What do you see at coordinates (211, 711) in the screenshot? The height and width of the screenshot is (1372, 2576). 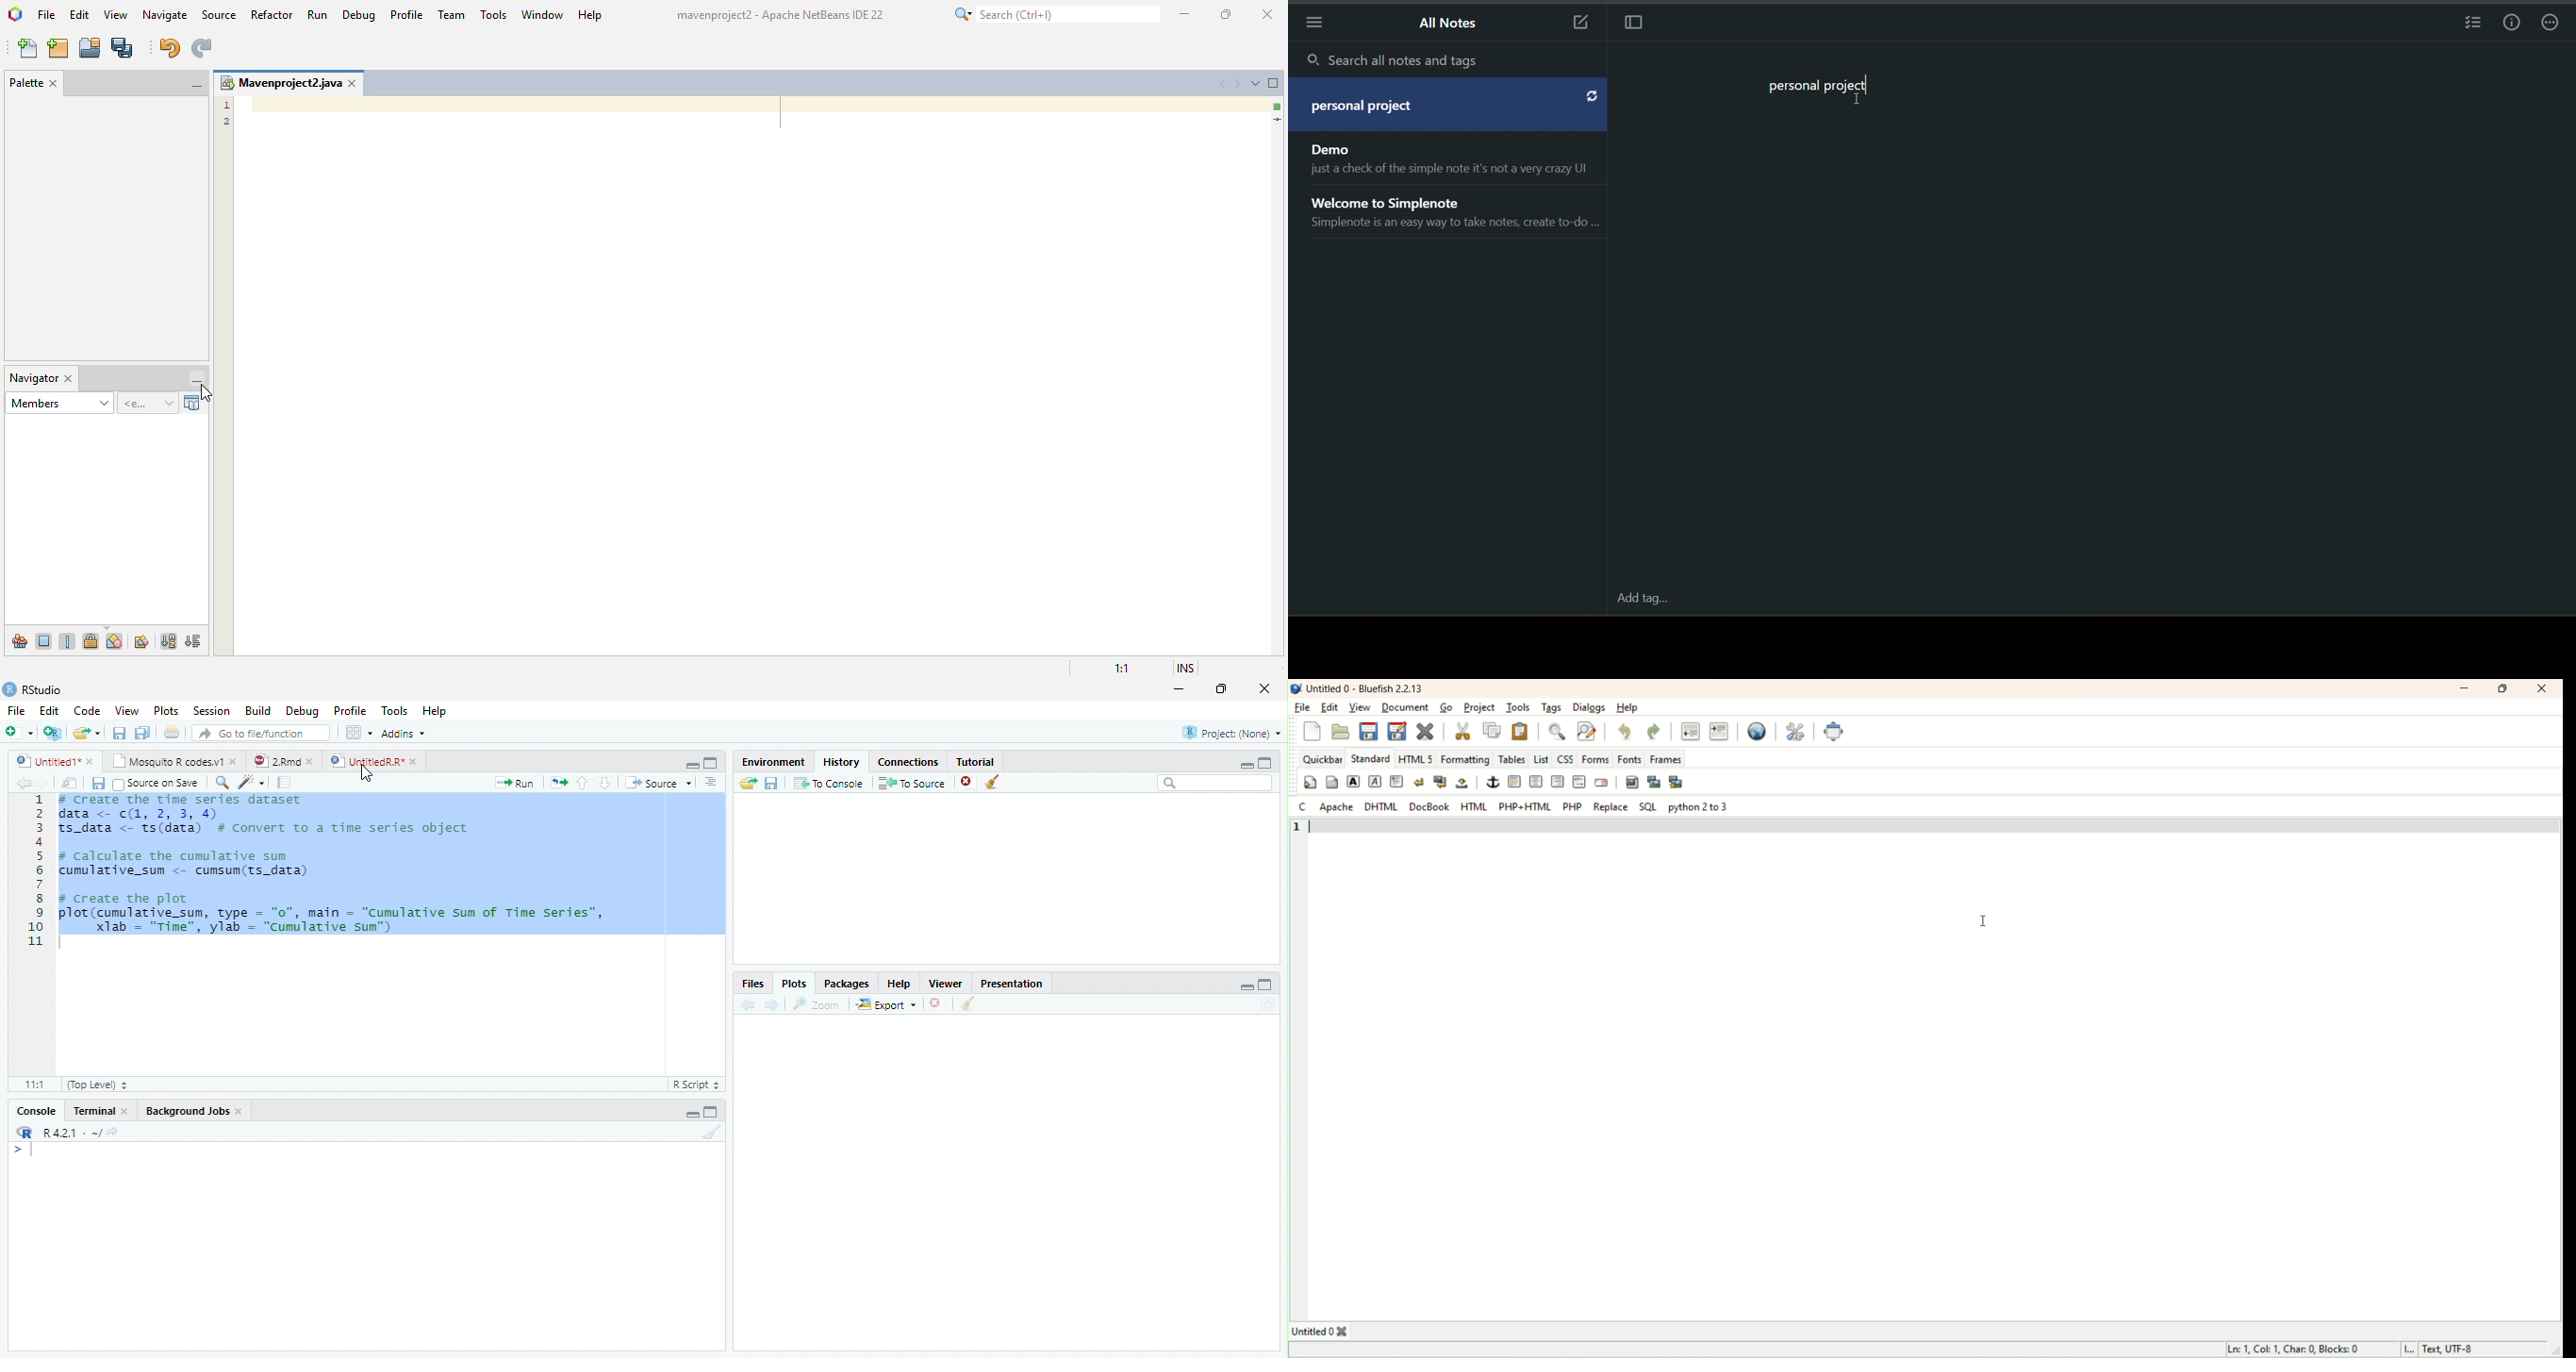 I see `Session` at bounding box center [211, 711].